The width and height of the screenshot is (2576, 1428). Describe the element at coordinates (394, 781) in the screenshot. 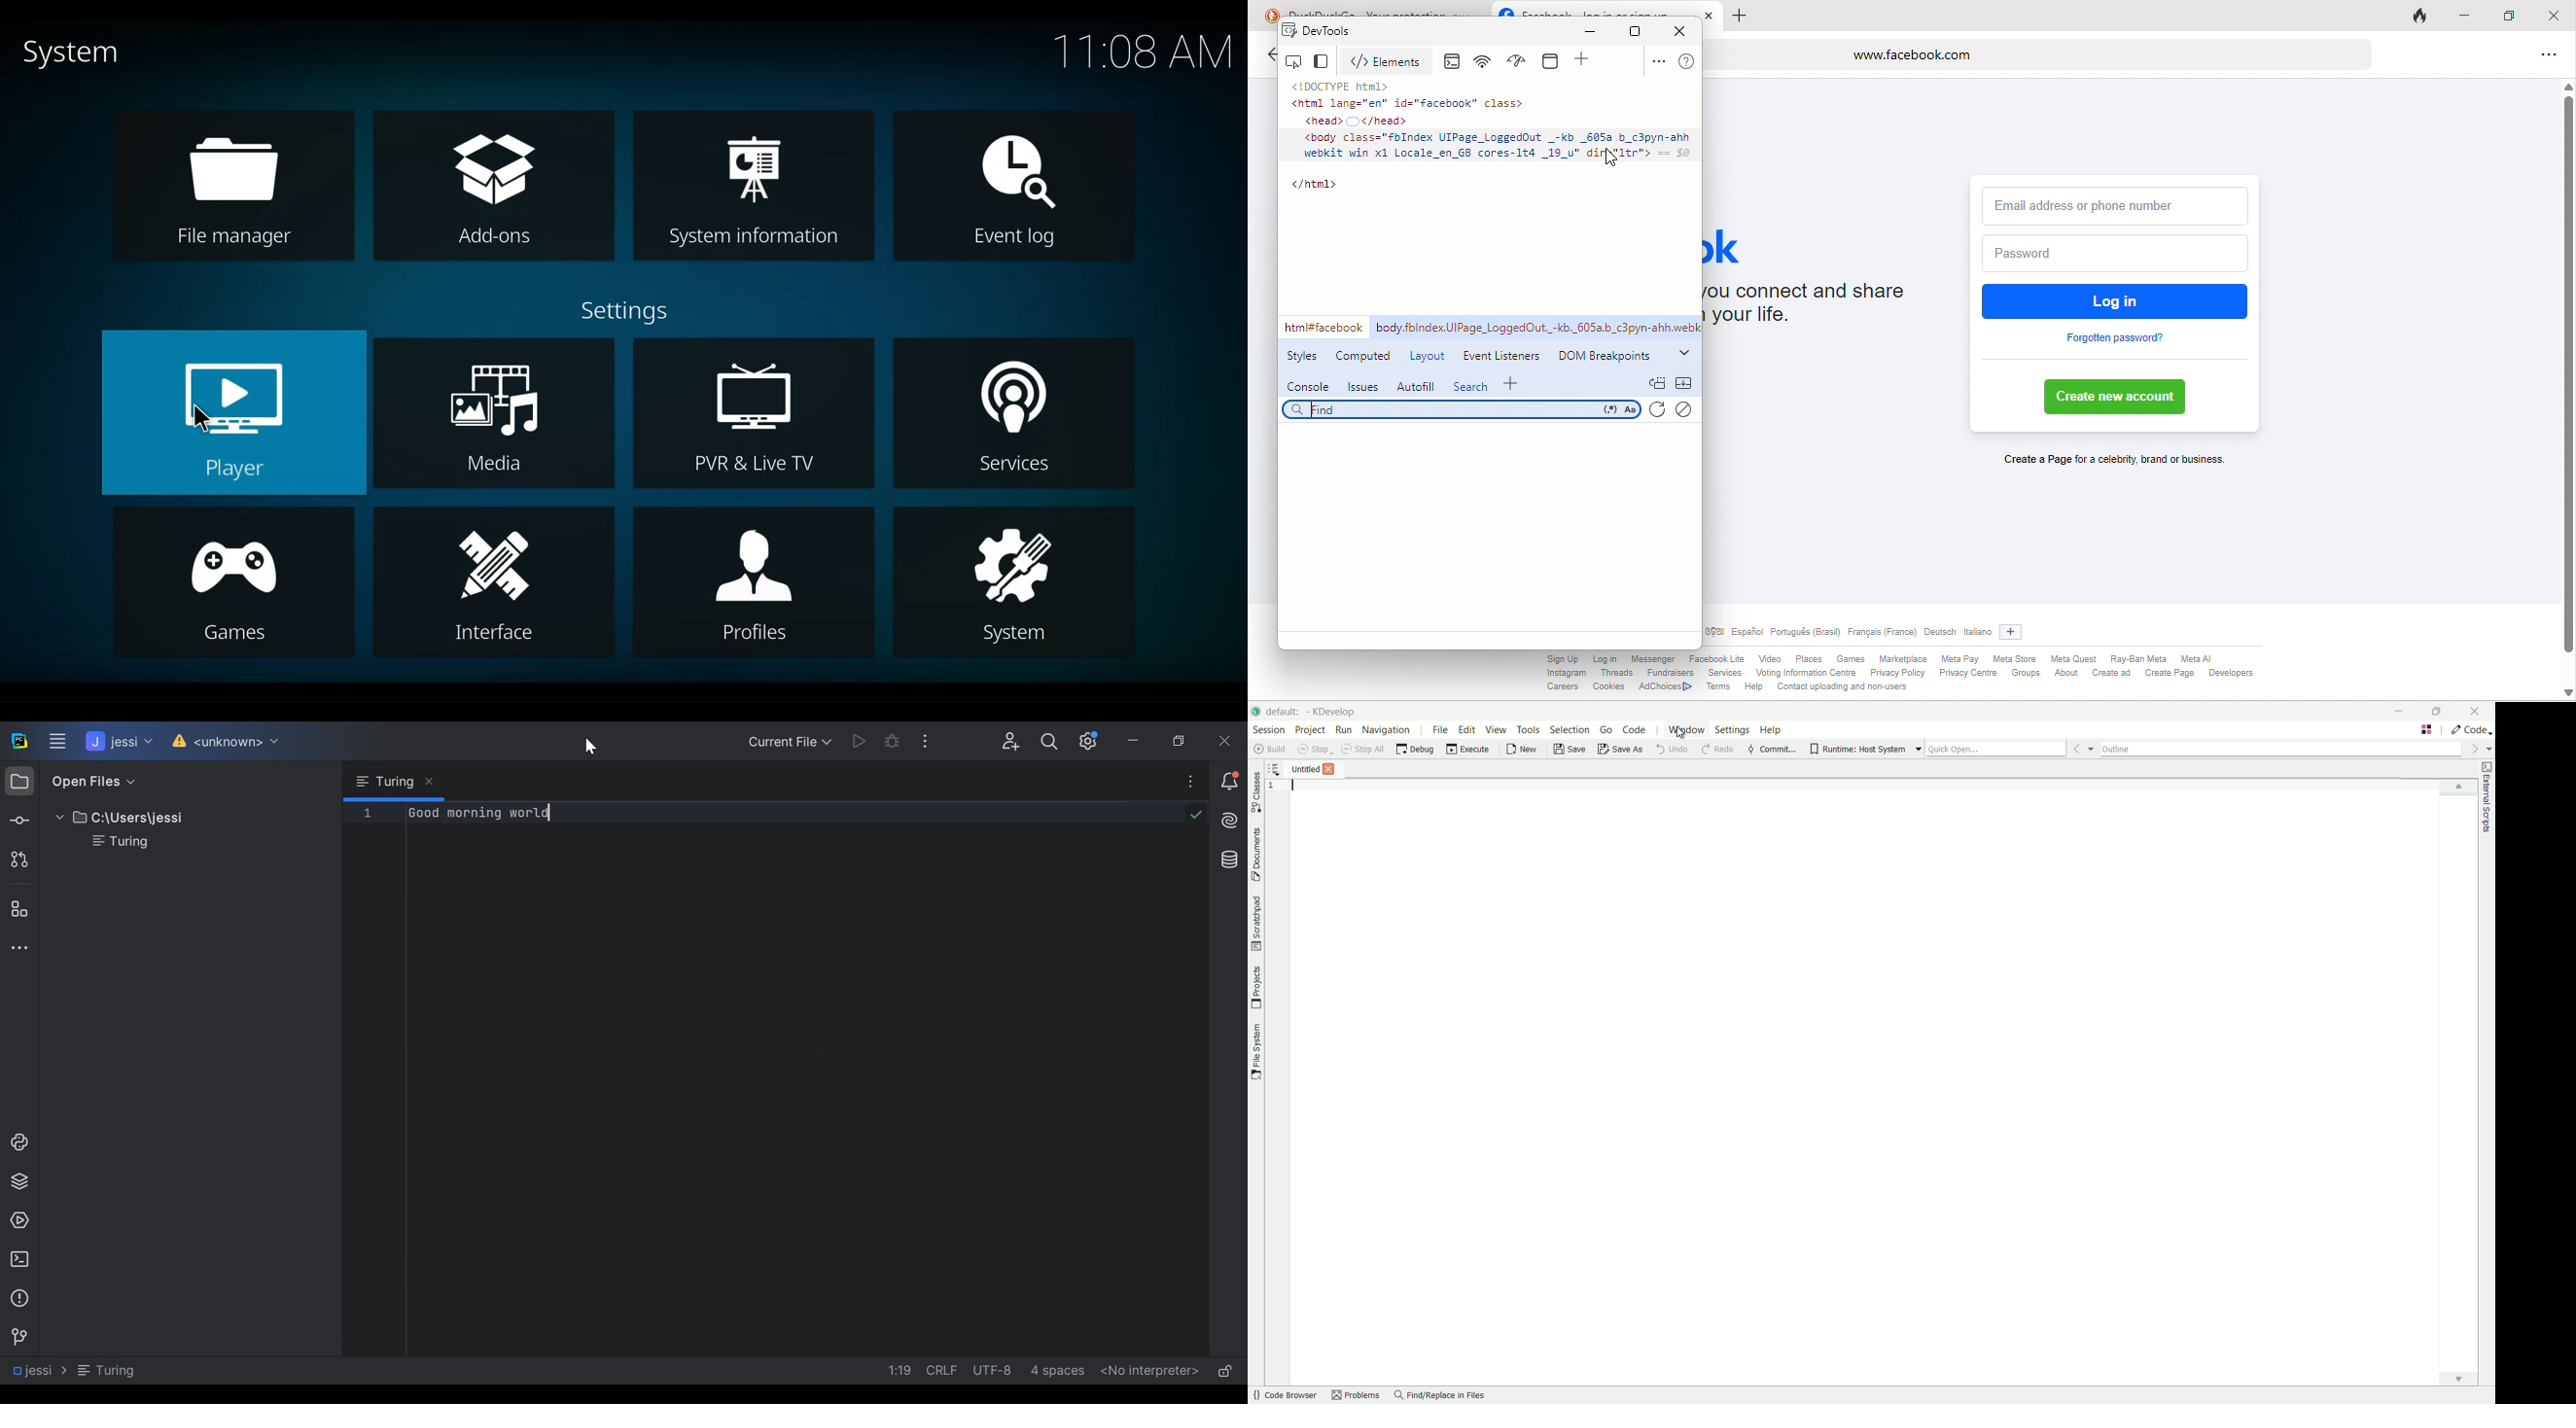

I see `Browse tab` at that location.